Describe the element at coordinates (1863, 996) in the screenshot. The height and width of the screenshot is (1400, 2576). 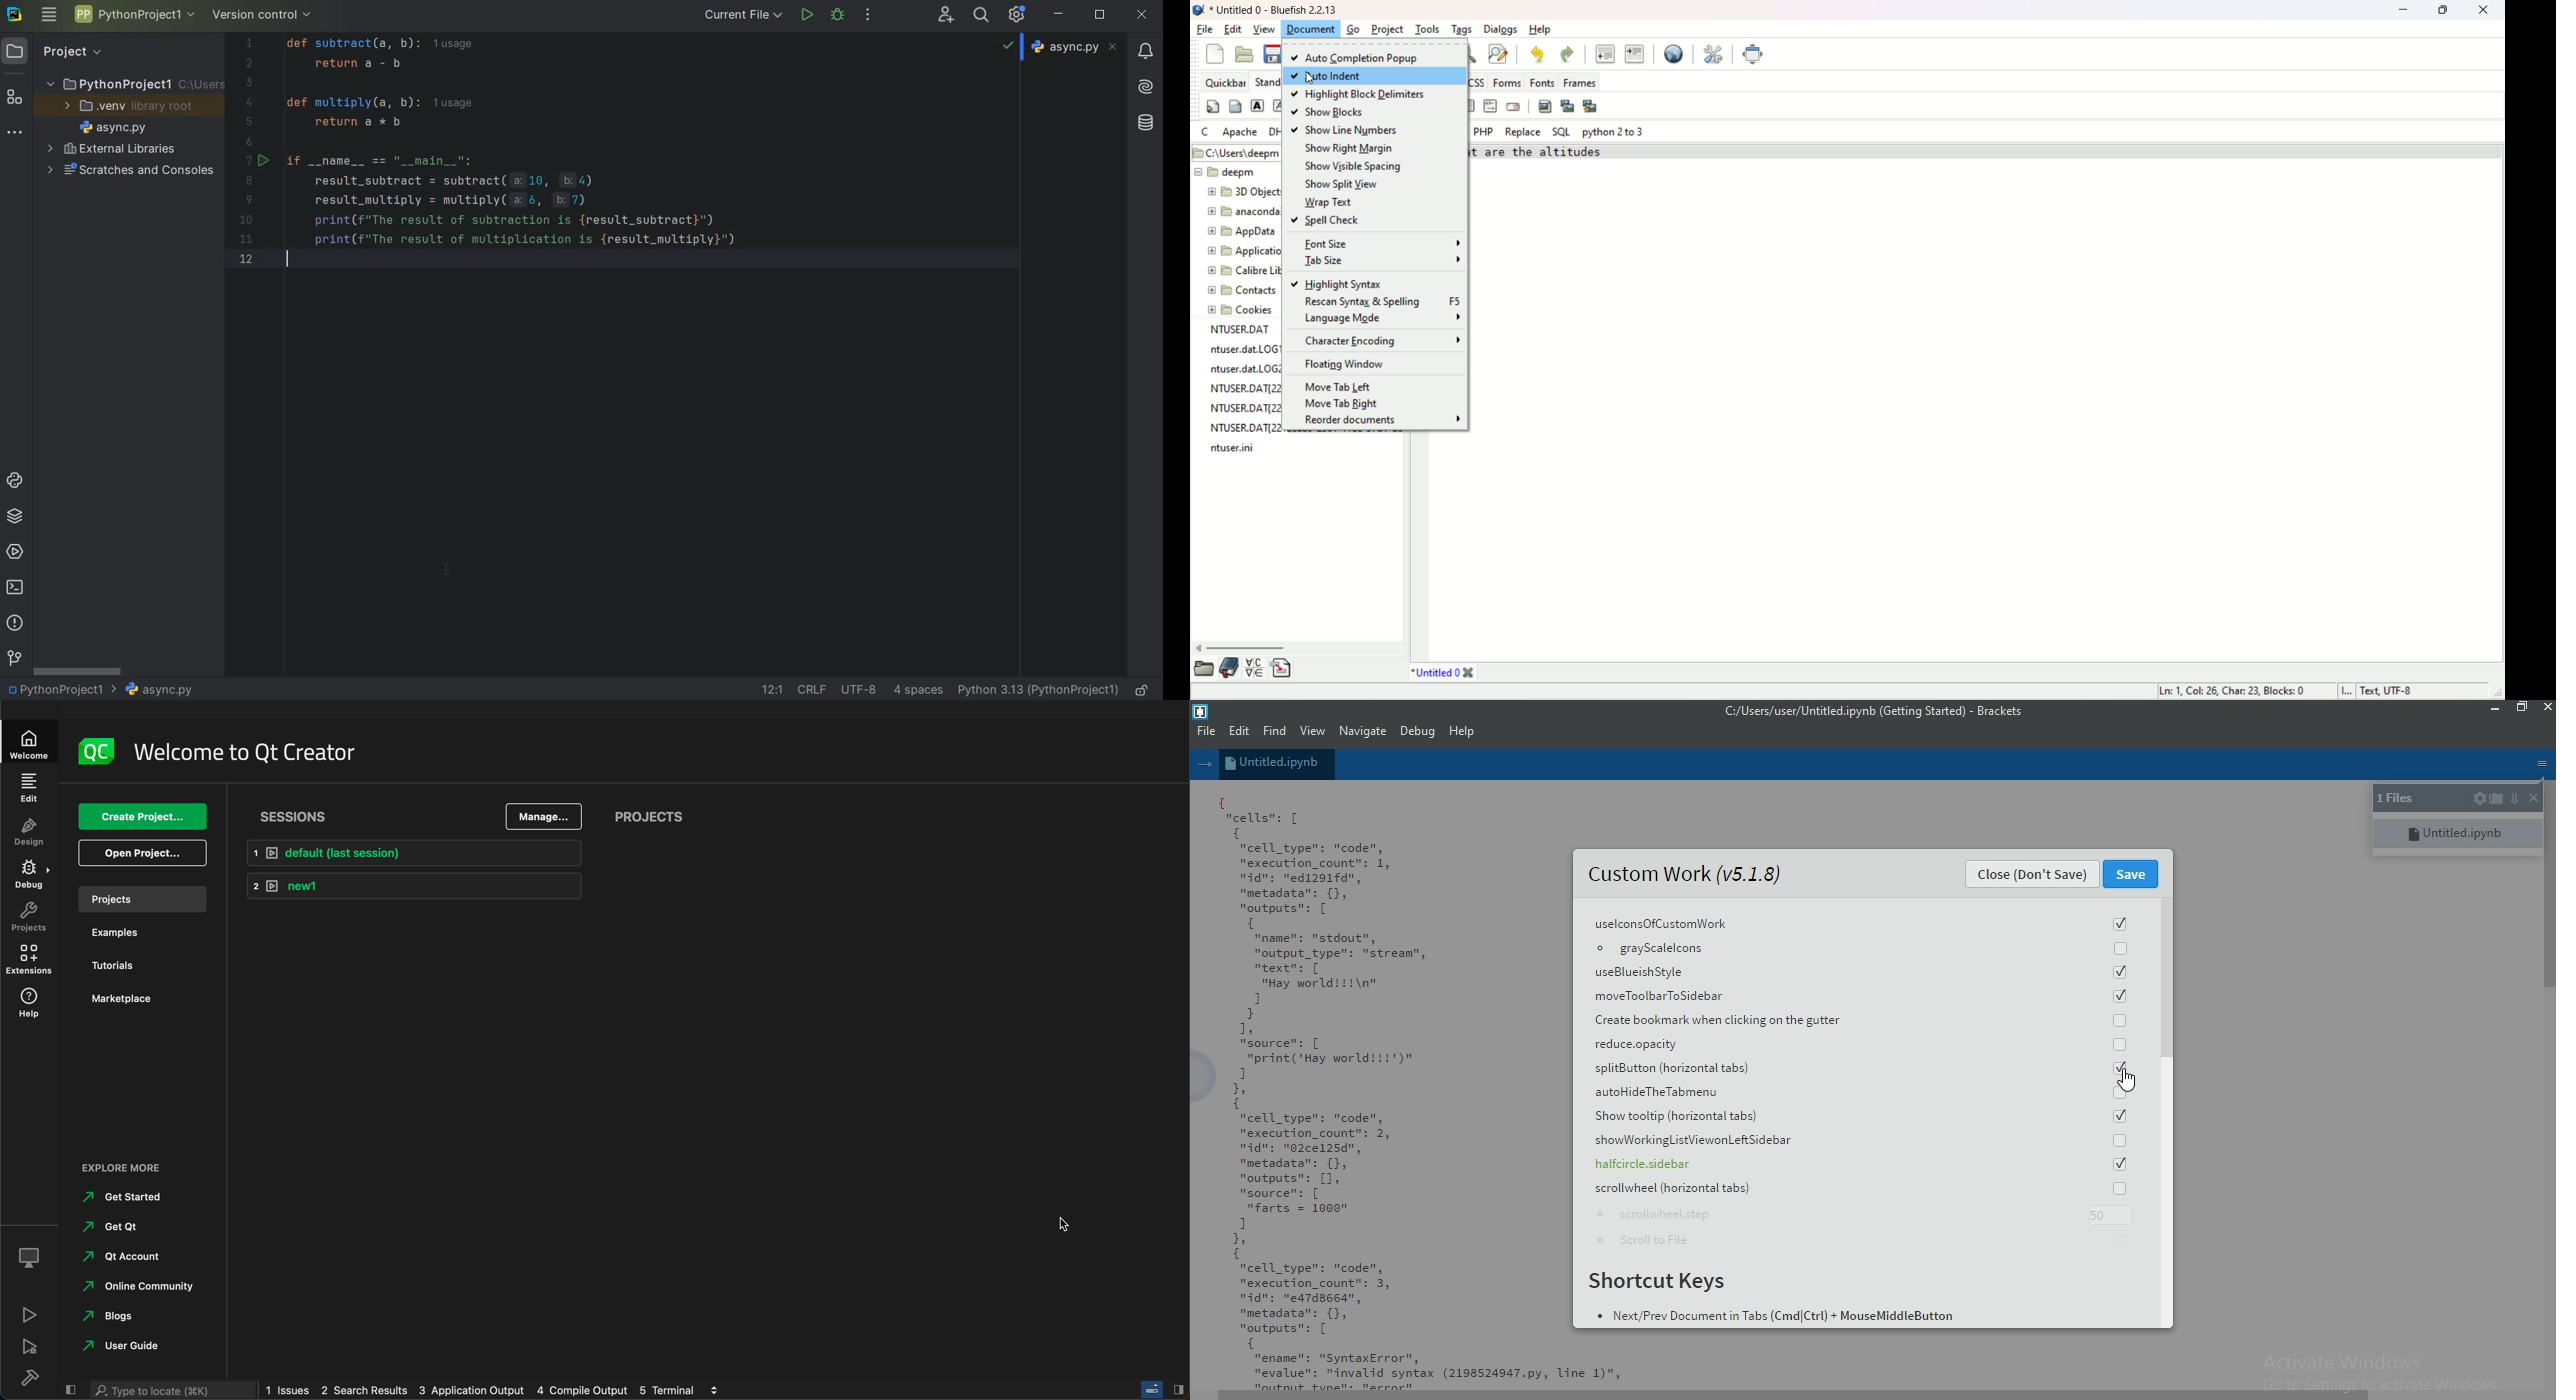
I see `moveToolbarToSidebar` at that location.